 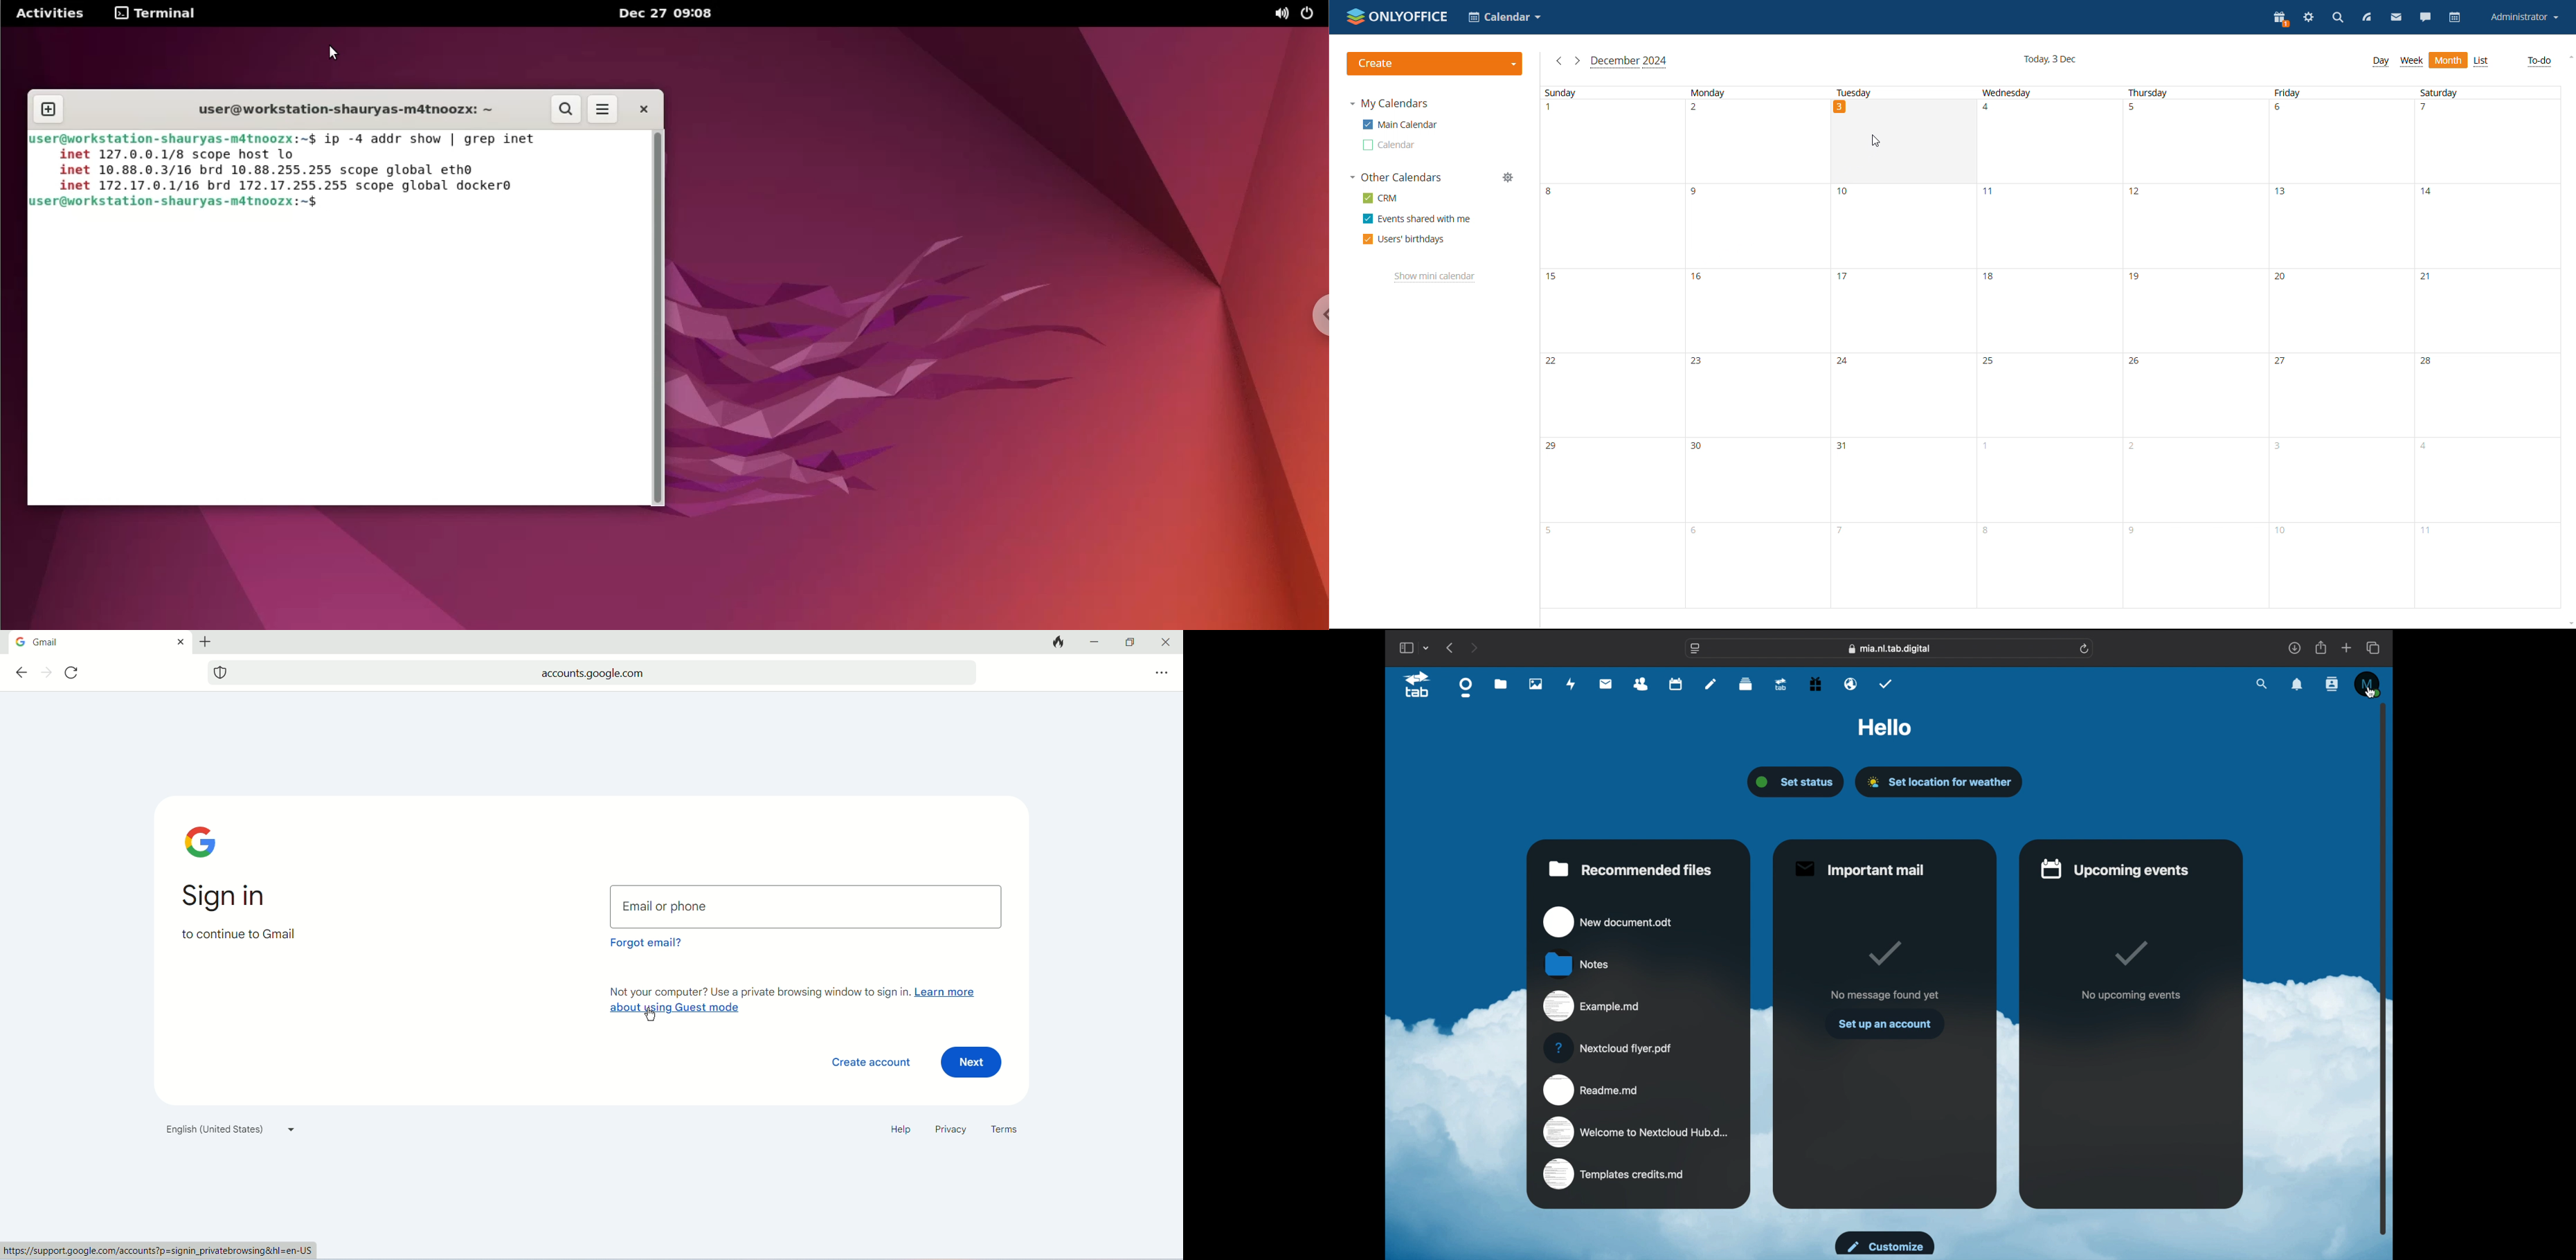 I want to click on set up an account, so click(x=1886, y=1023).